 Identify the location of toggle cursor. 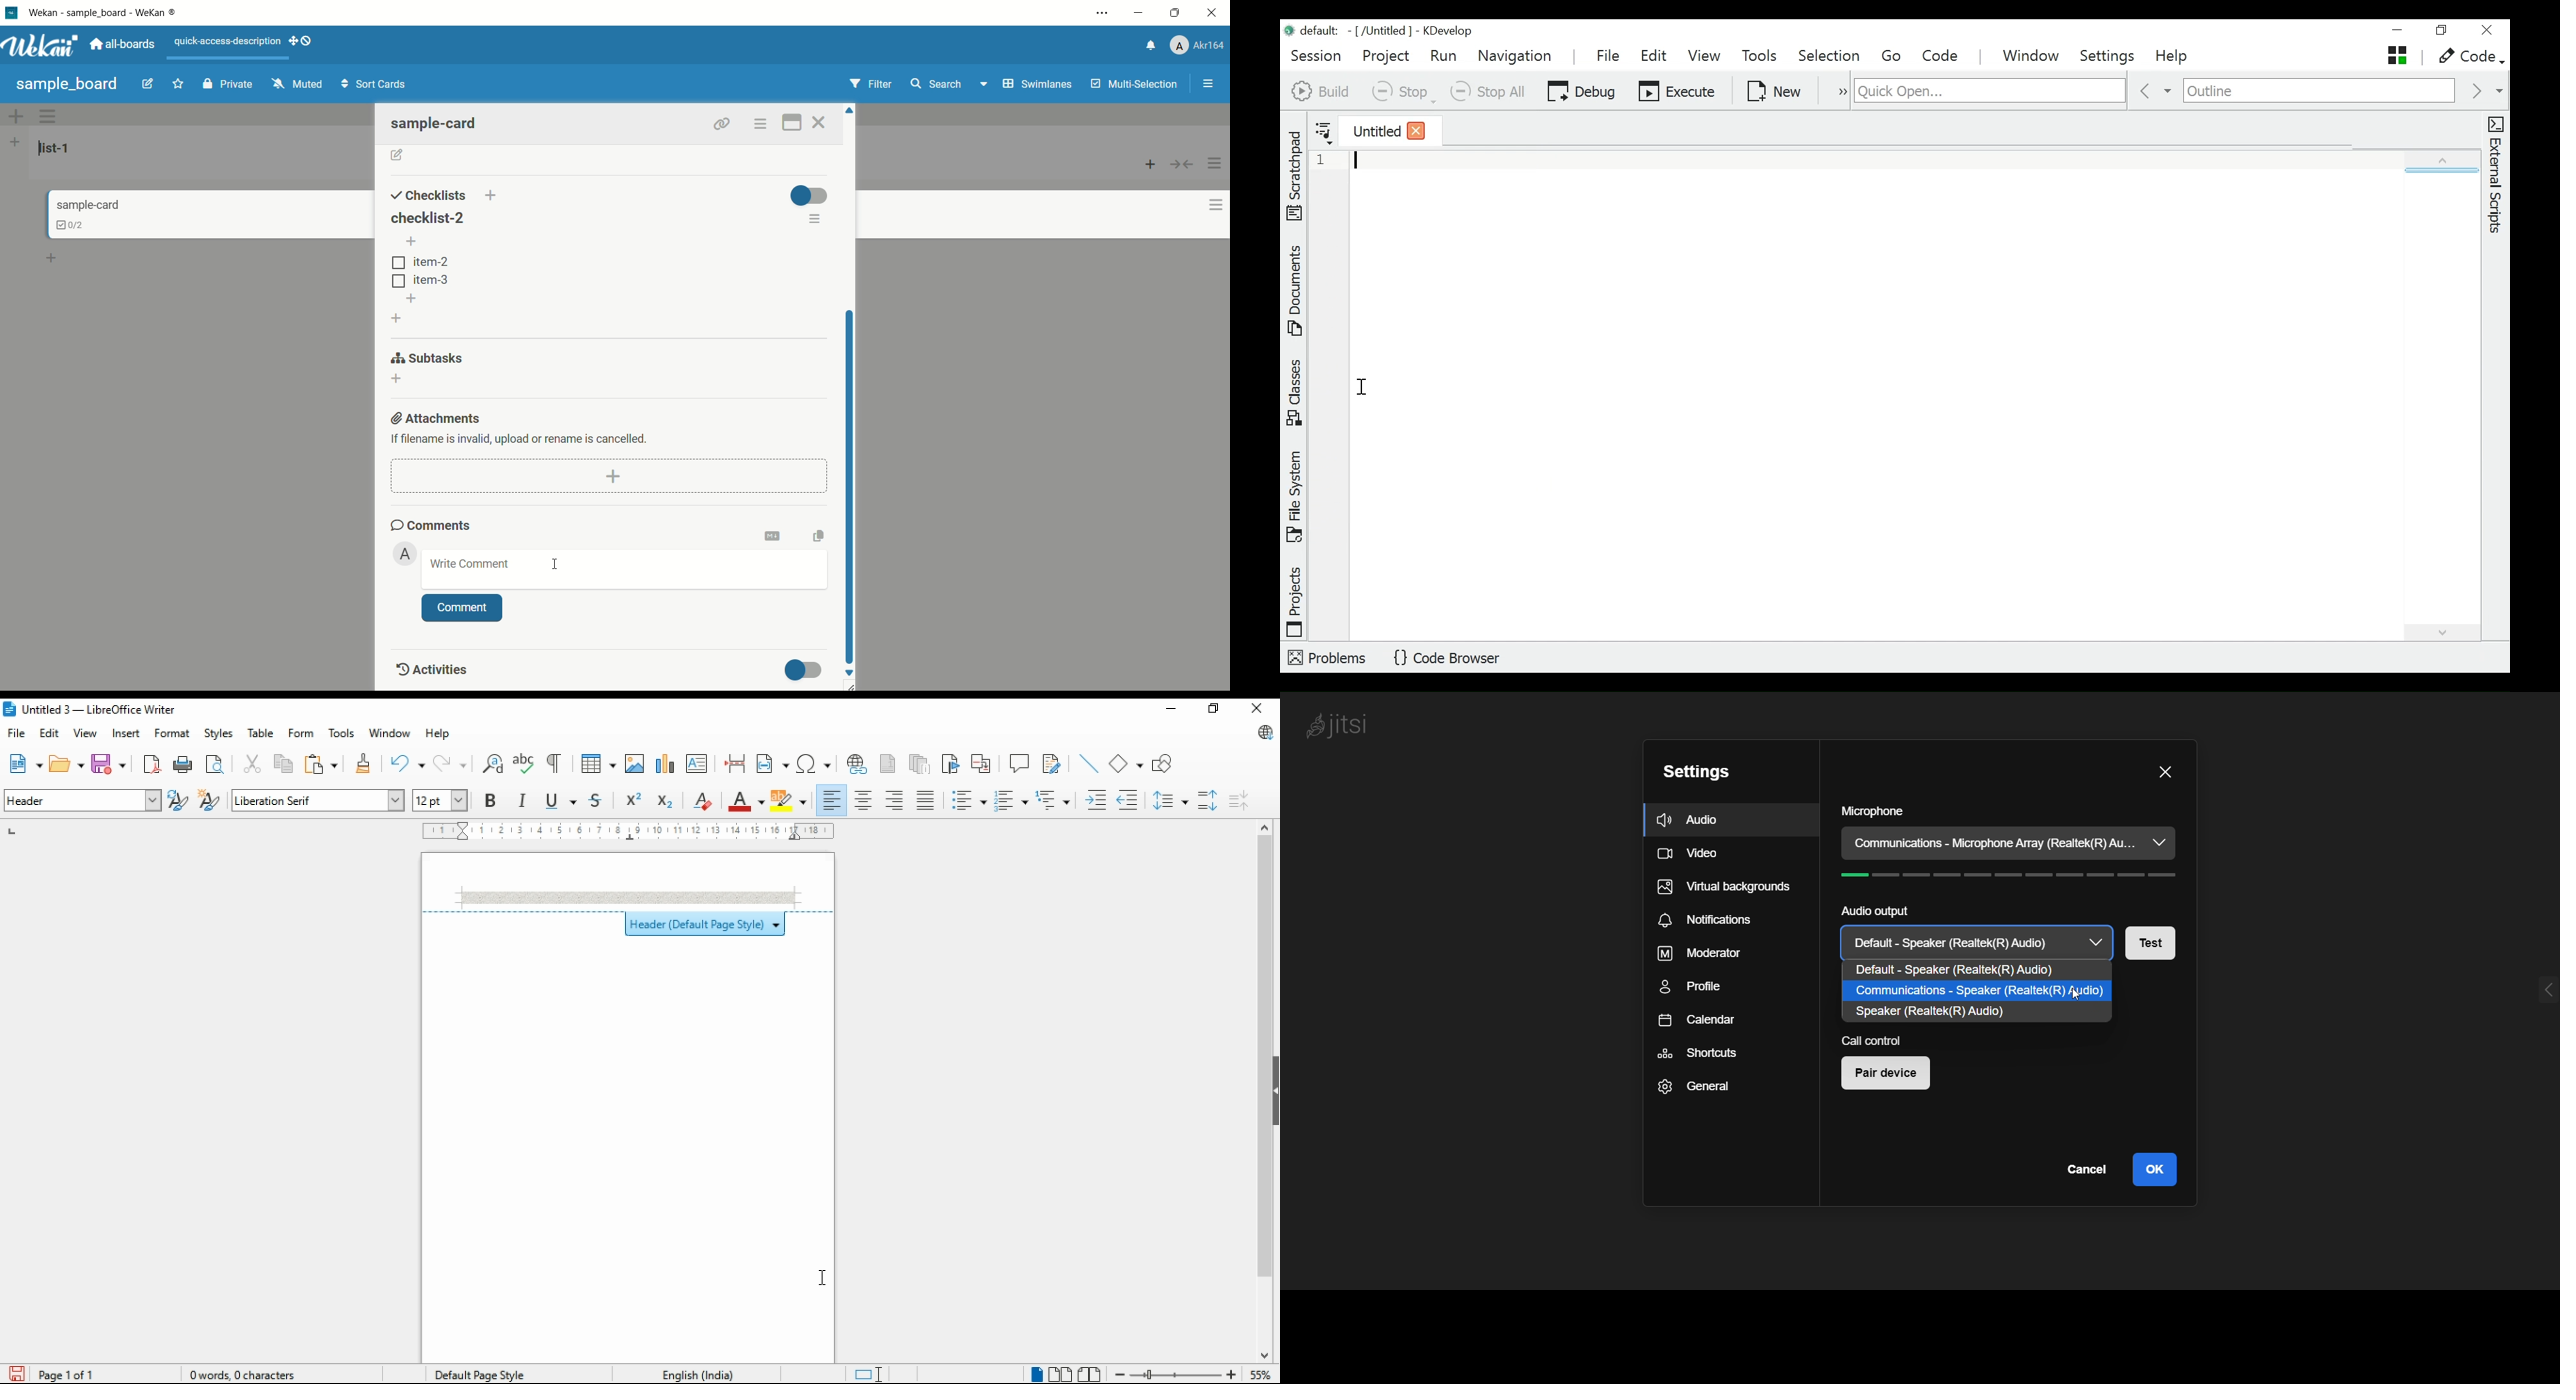
(871, 1374).